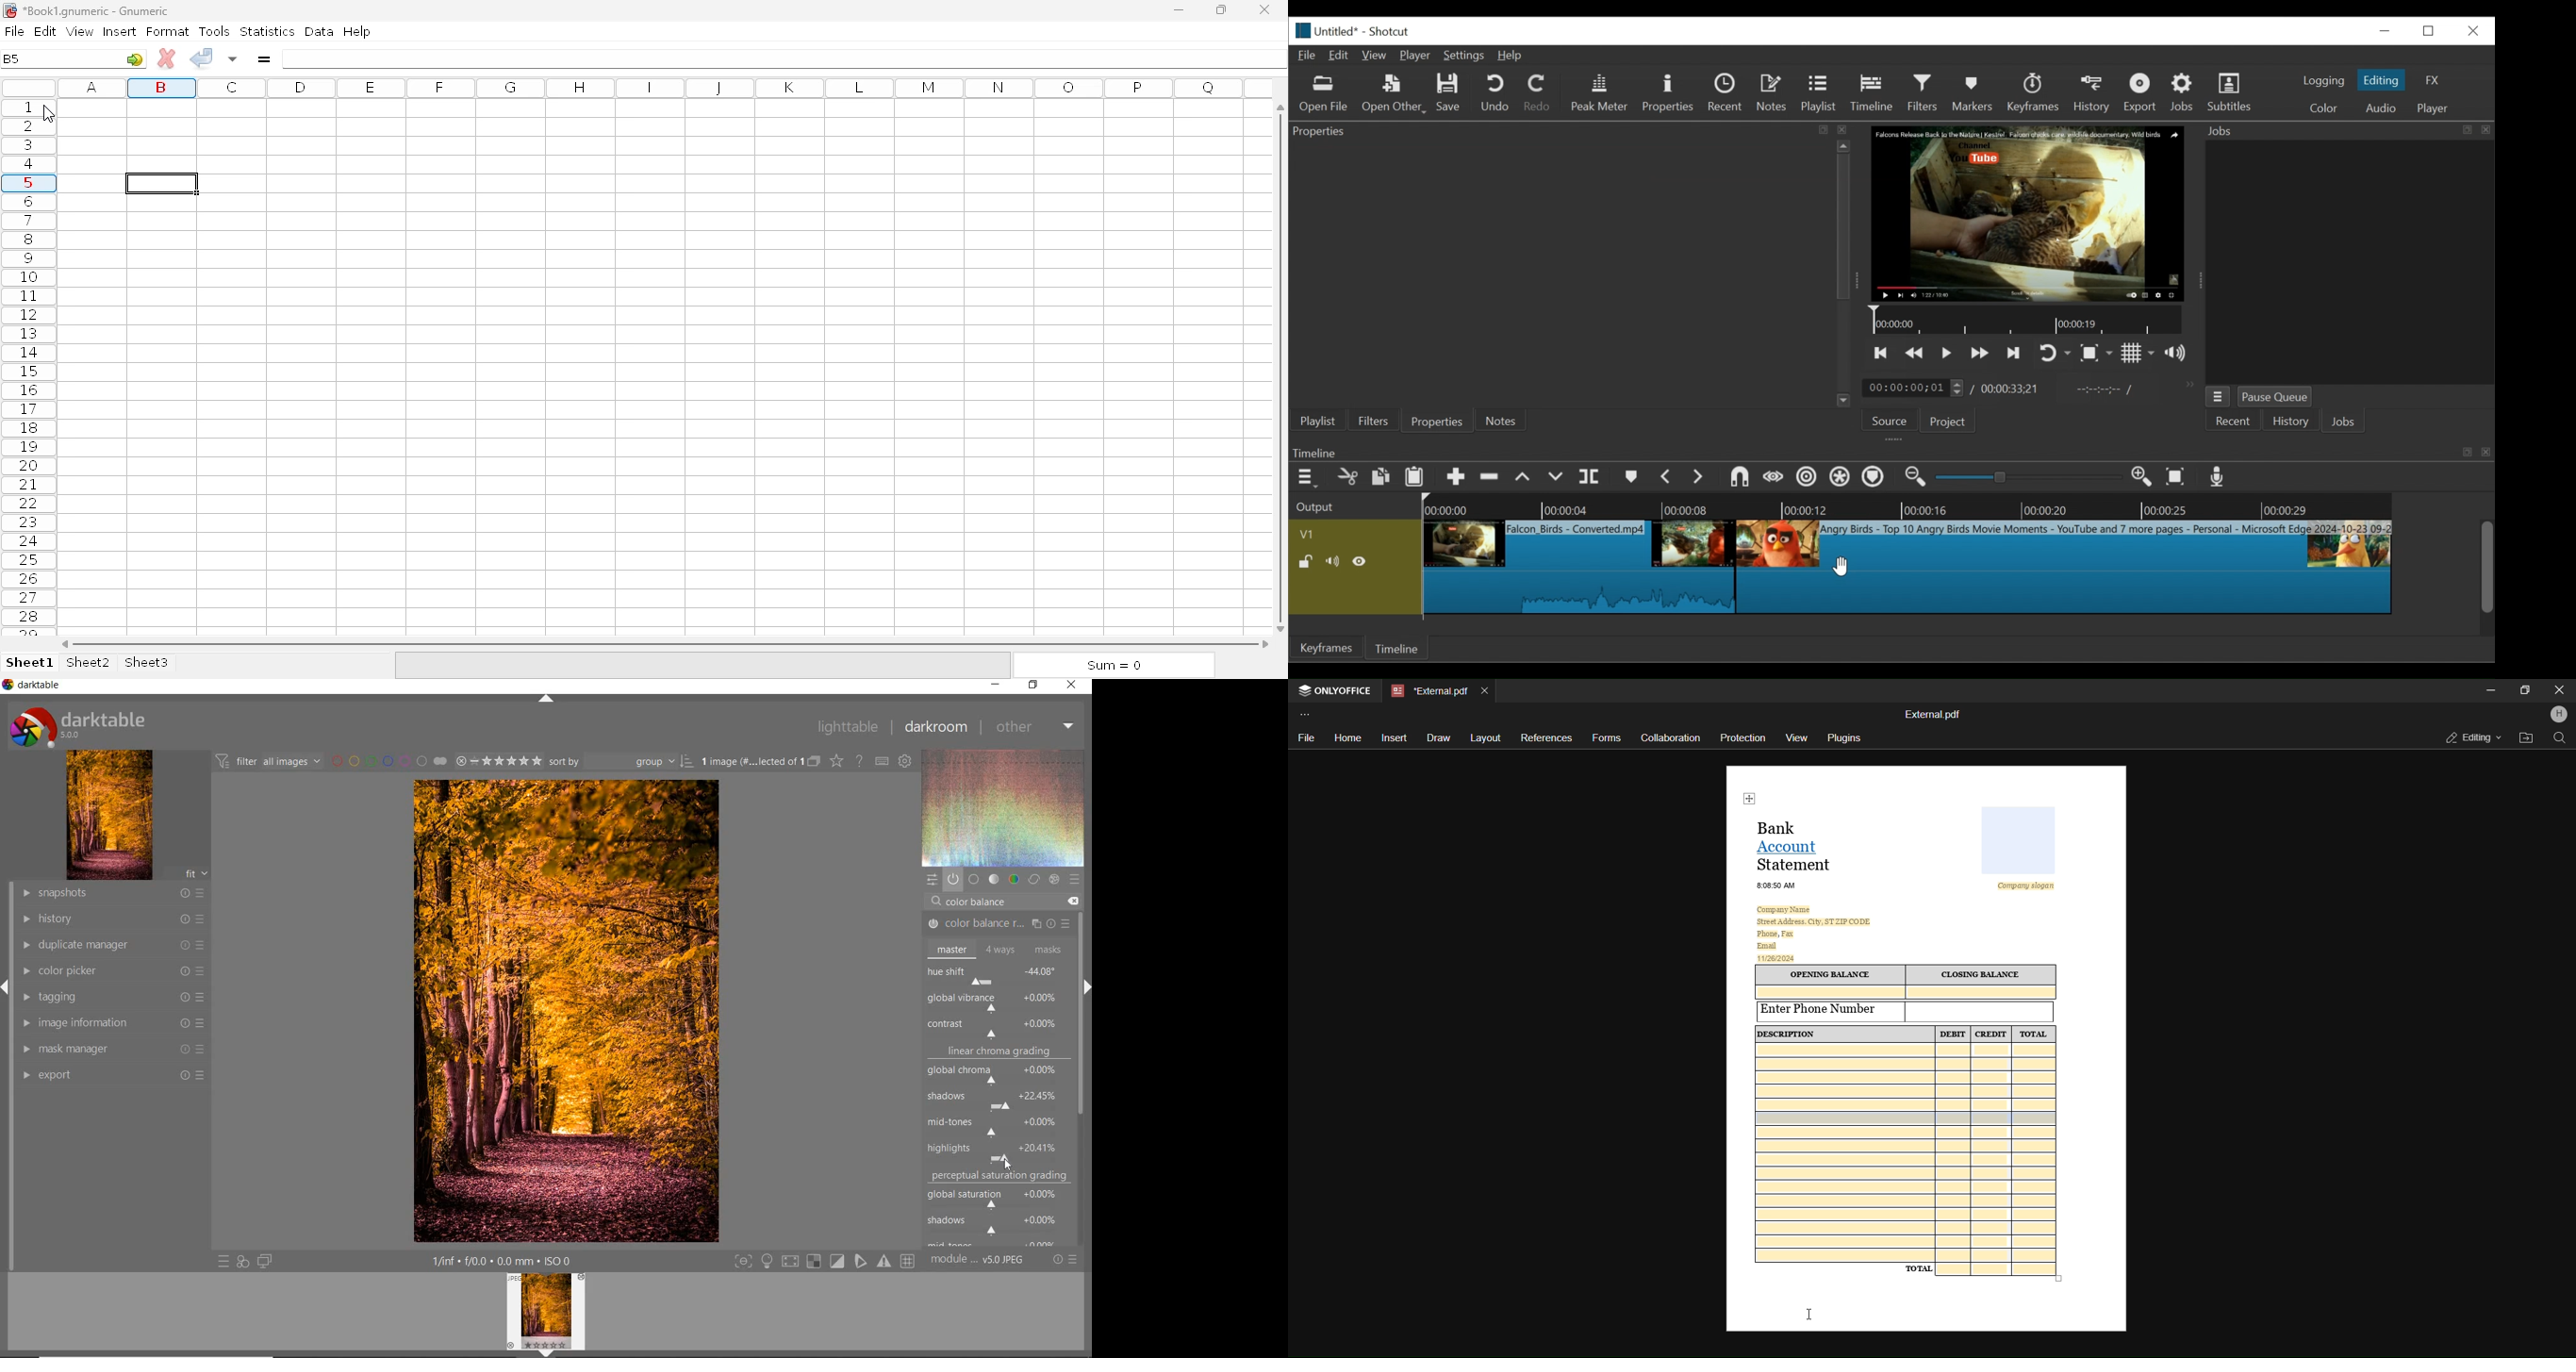  Describe the element at coordinates (996, 949) in the screenshot. I see `master` at that location.